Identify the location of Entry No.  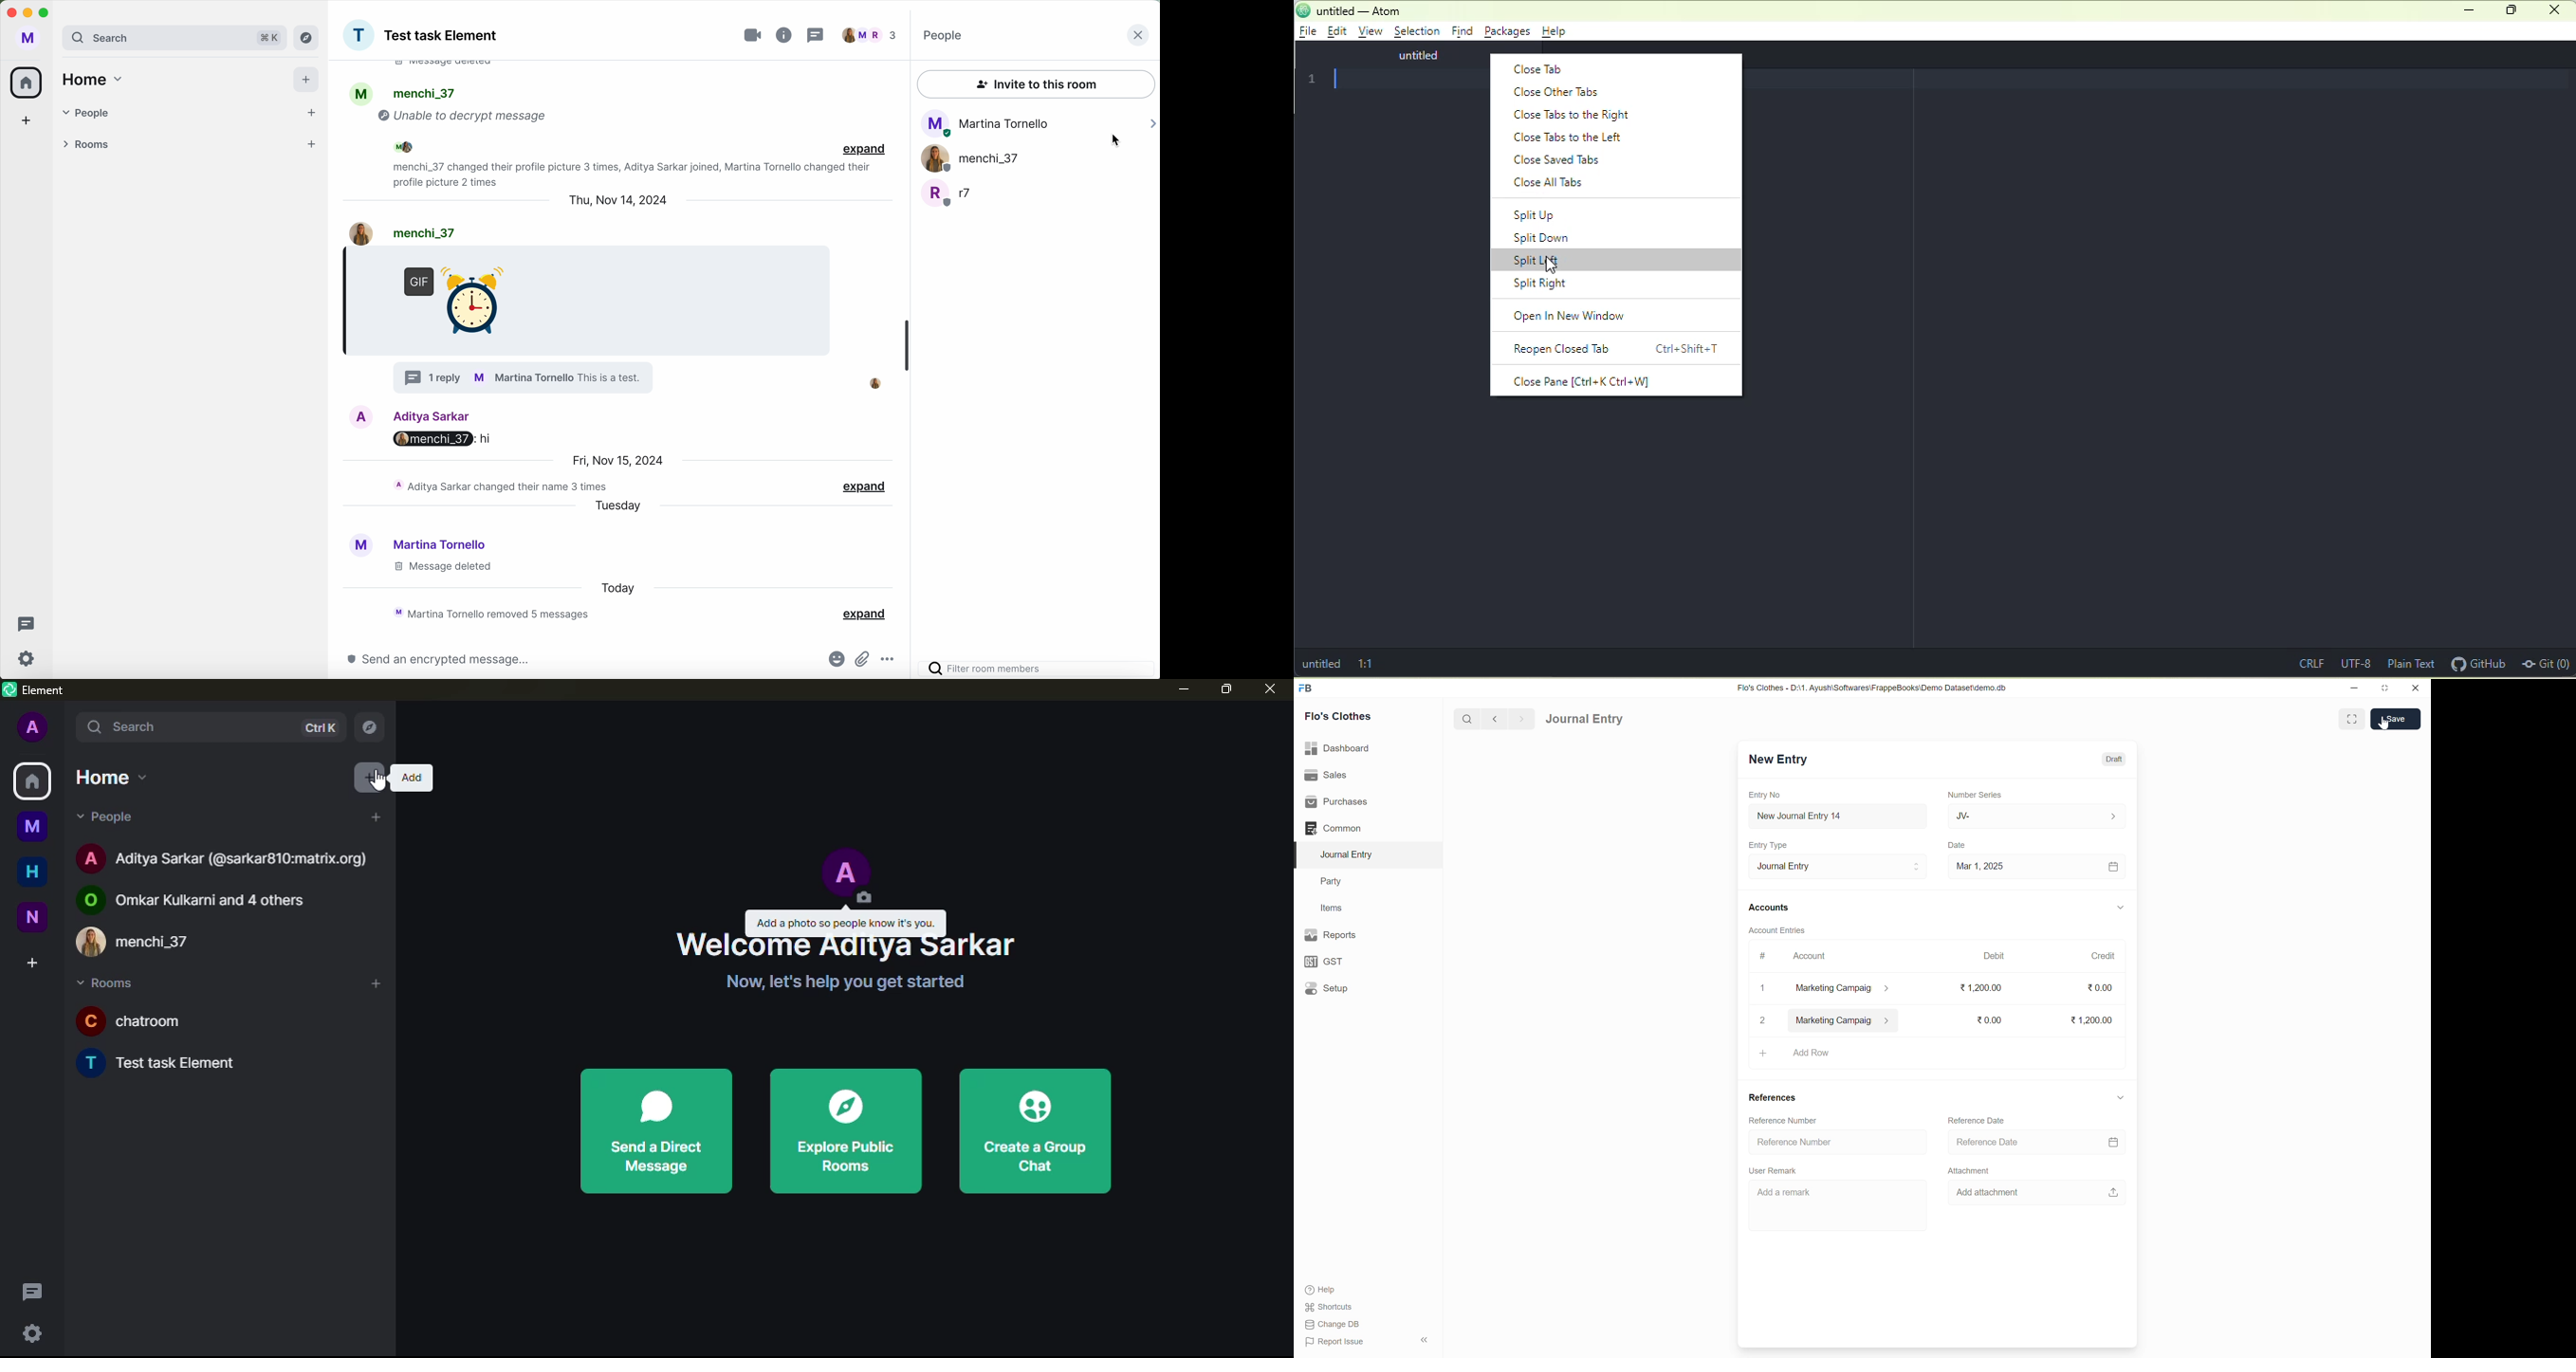
(1767, 795).